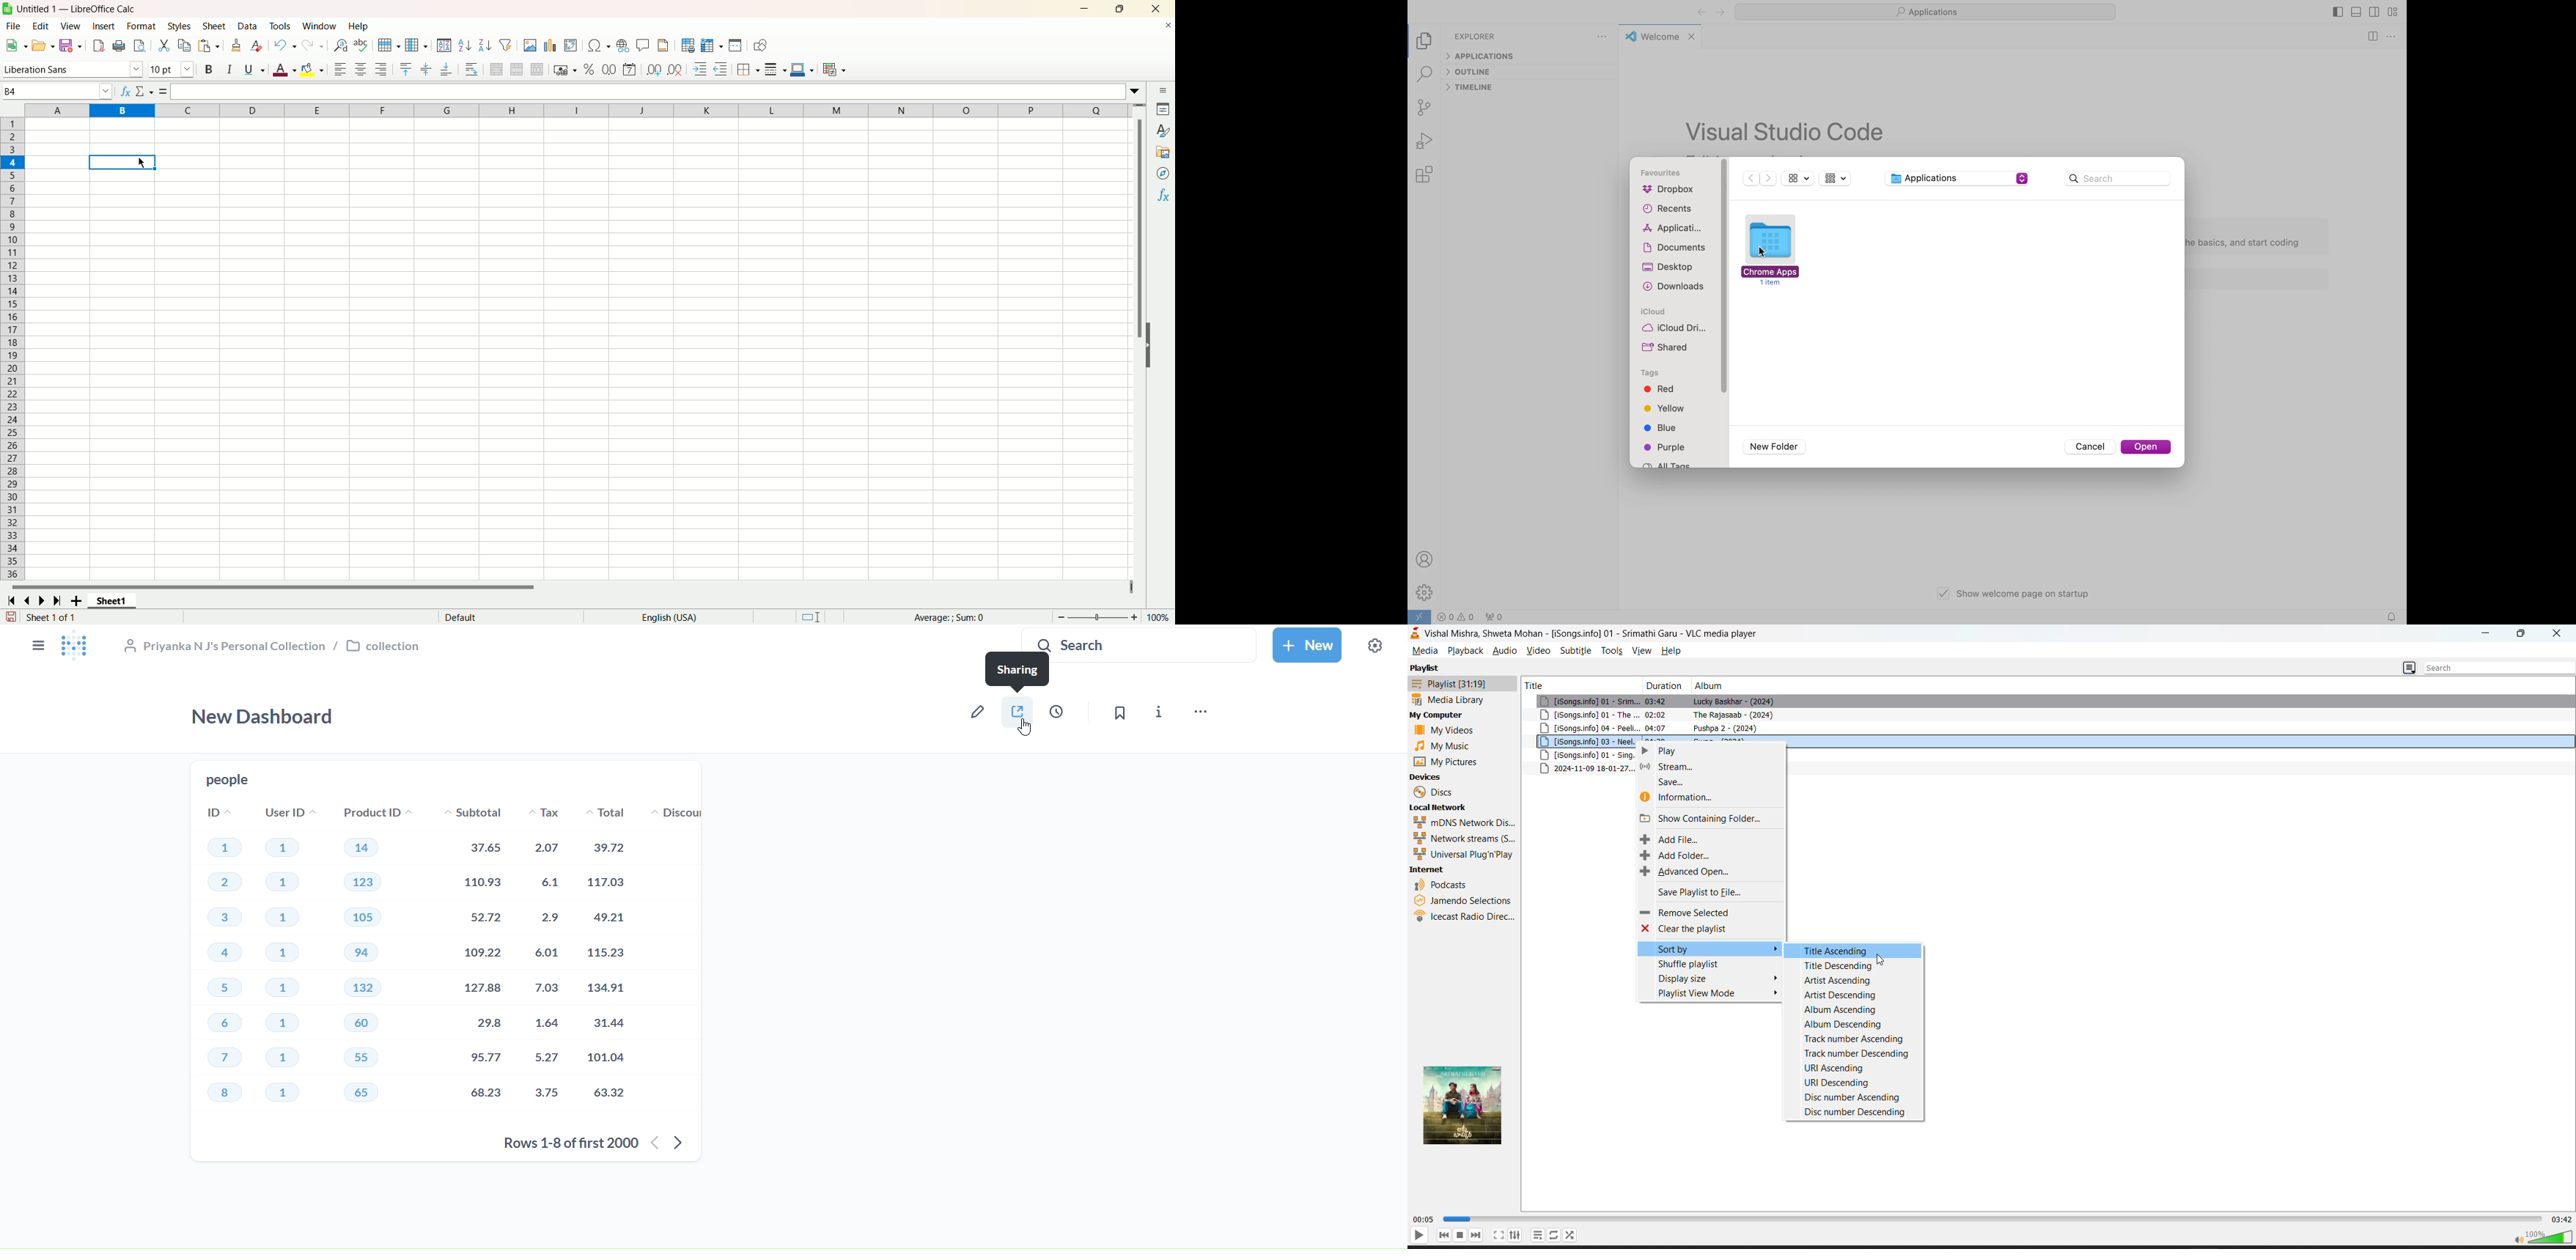 This screenshot has height=1260, width=2576. What do you see at coordinates (11, 27) in the screenshot?
I see `file` at bounding box center [11, 27].